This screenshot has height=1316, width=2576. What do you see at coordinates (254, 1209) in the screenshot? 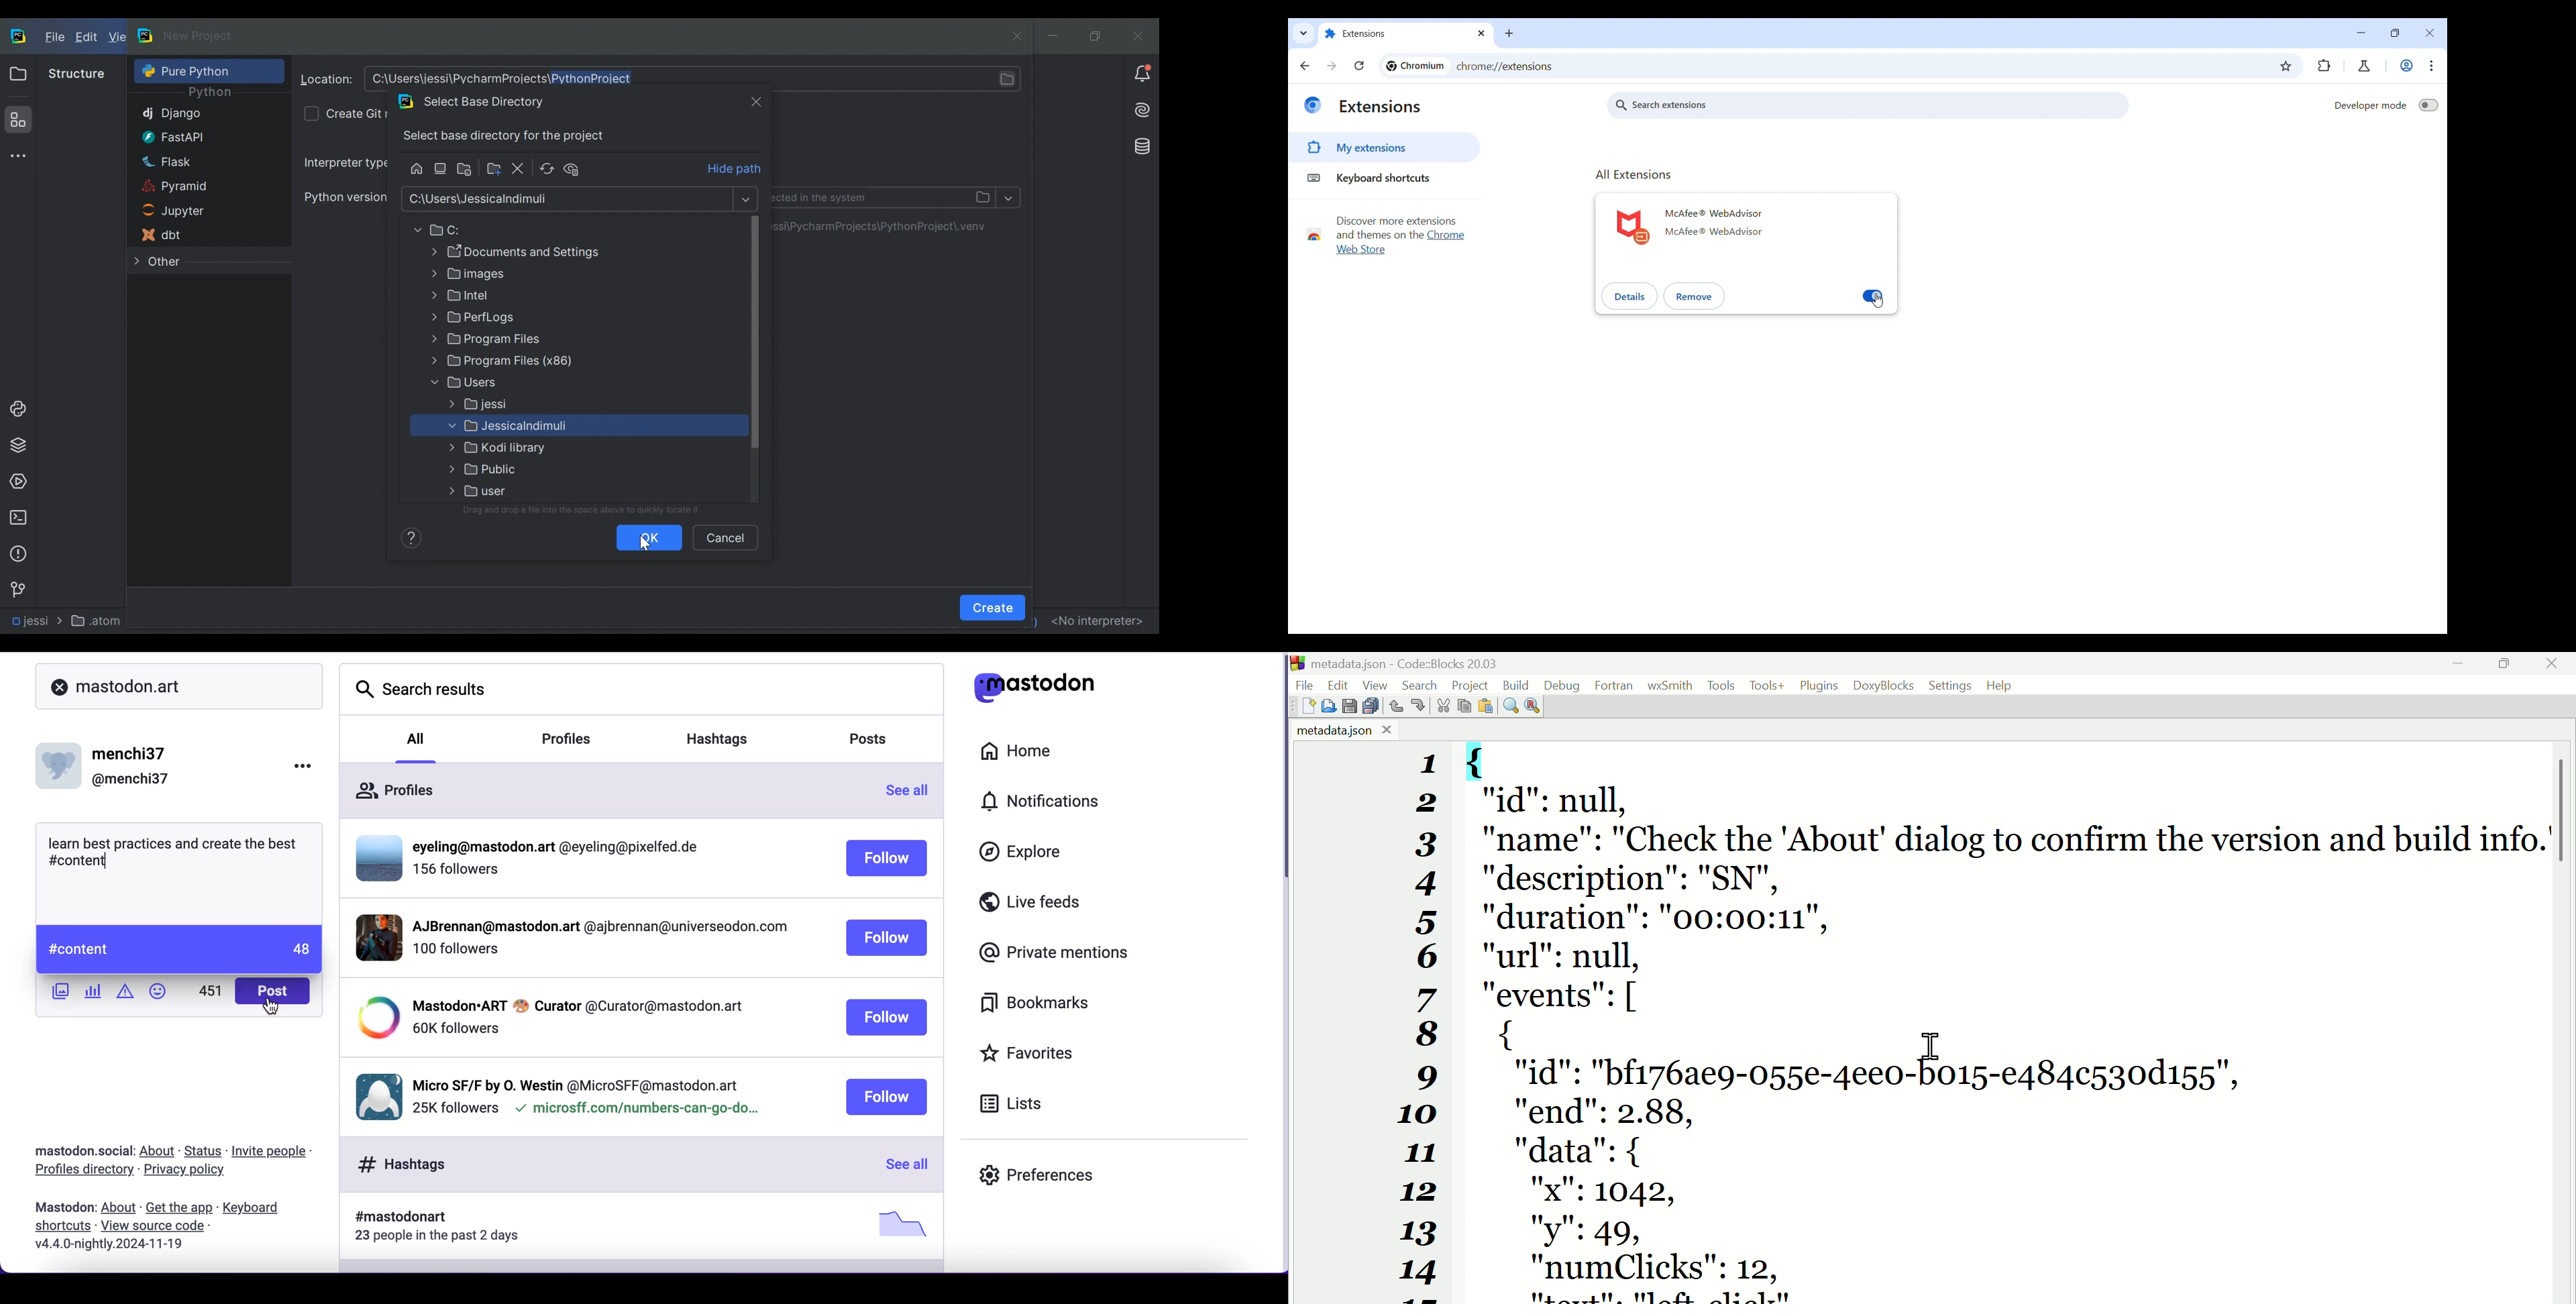
I see `keyboard` at bounding box center [254, 1209].